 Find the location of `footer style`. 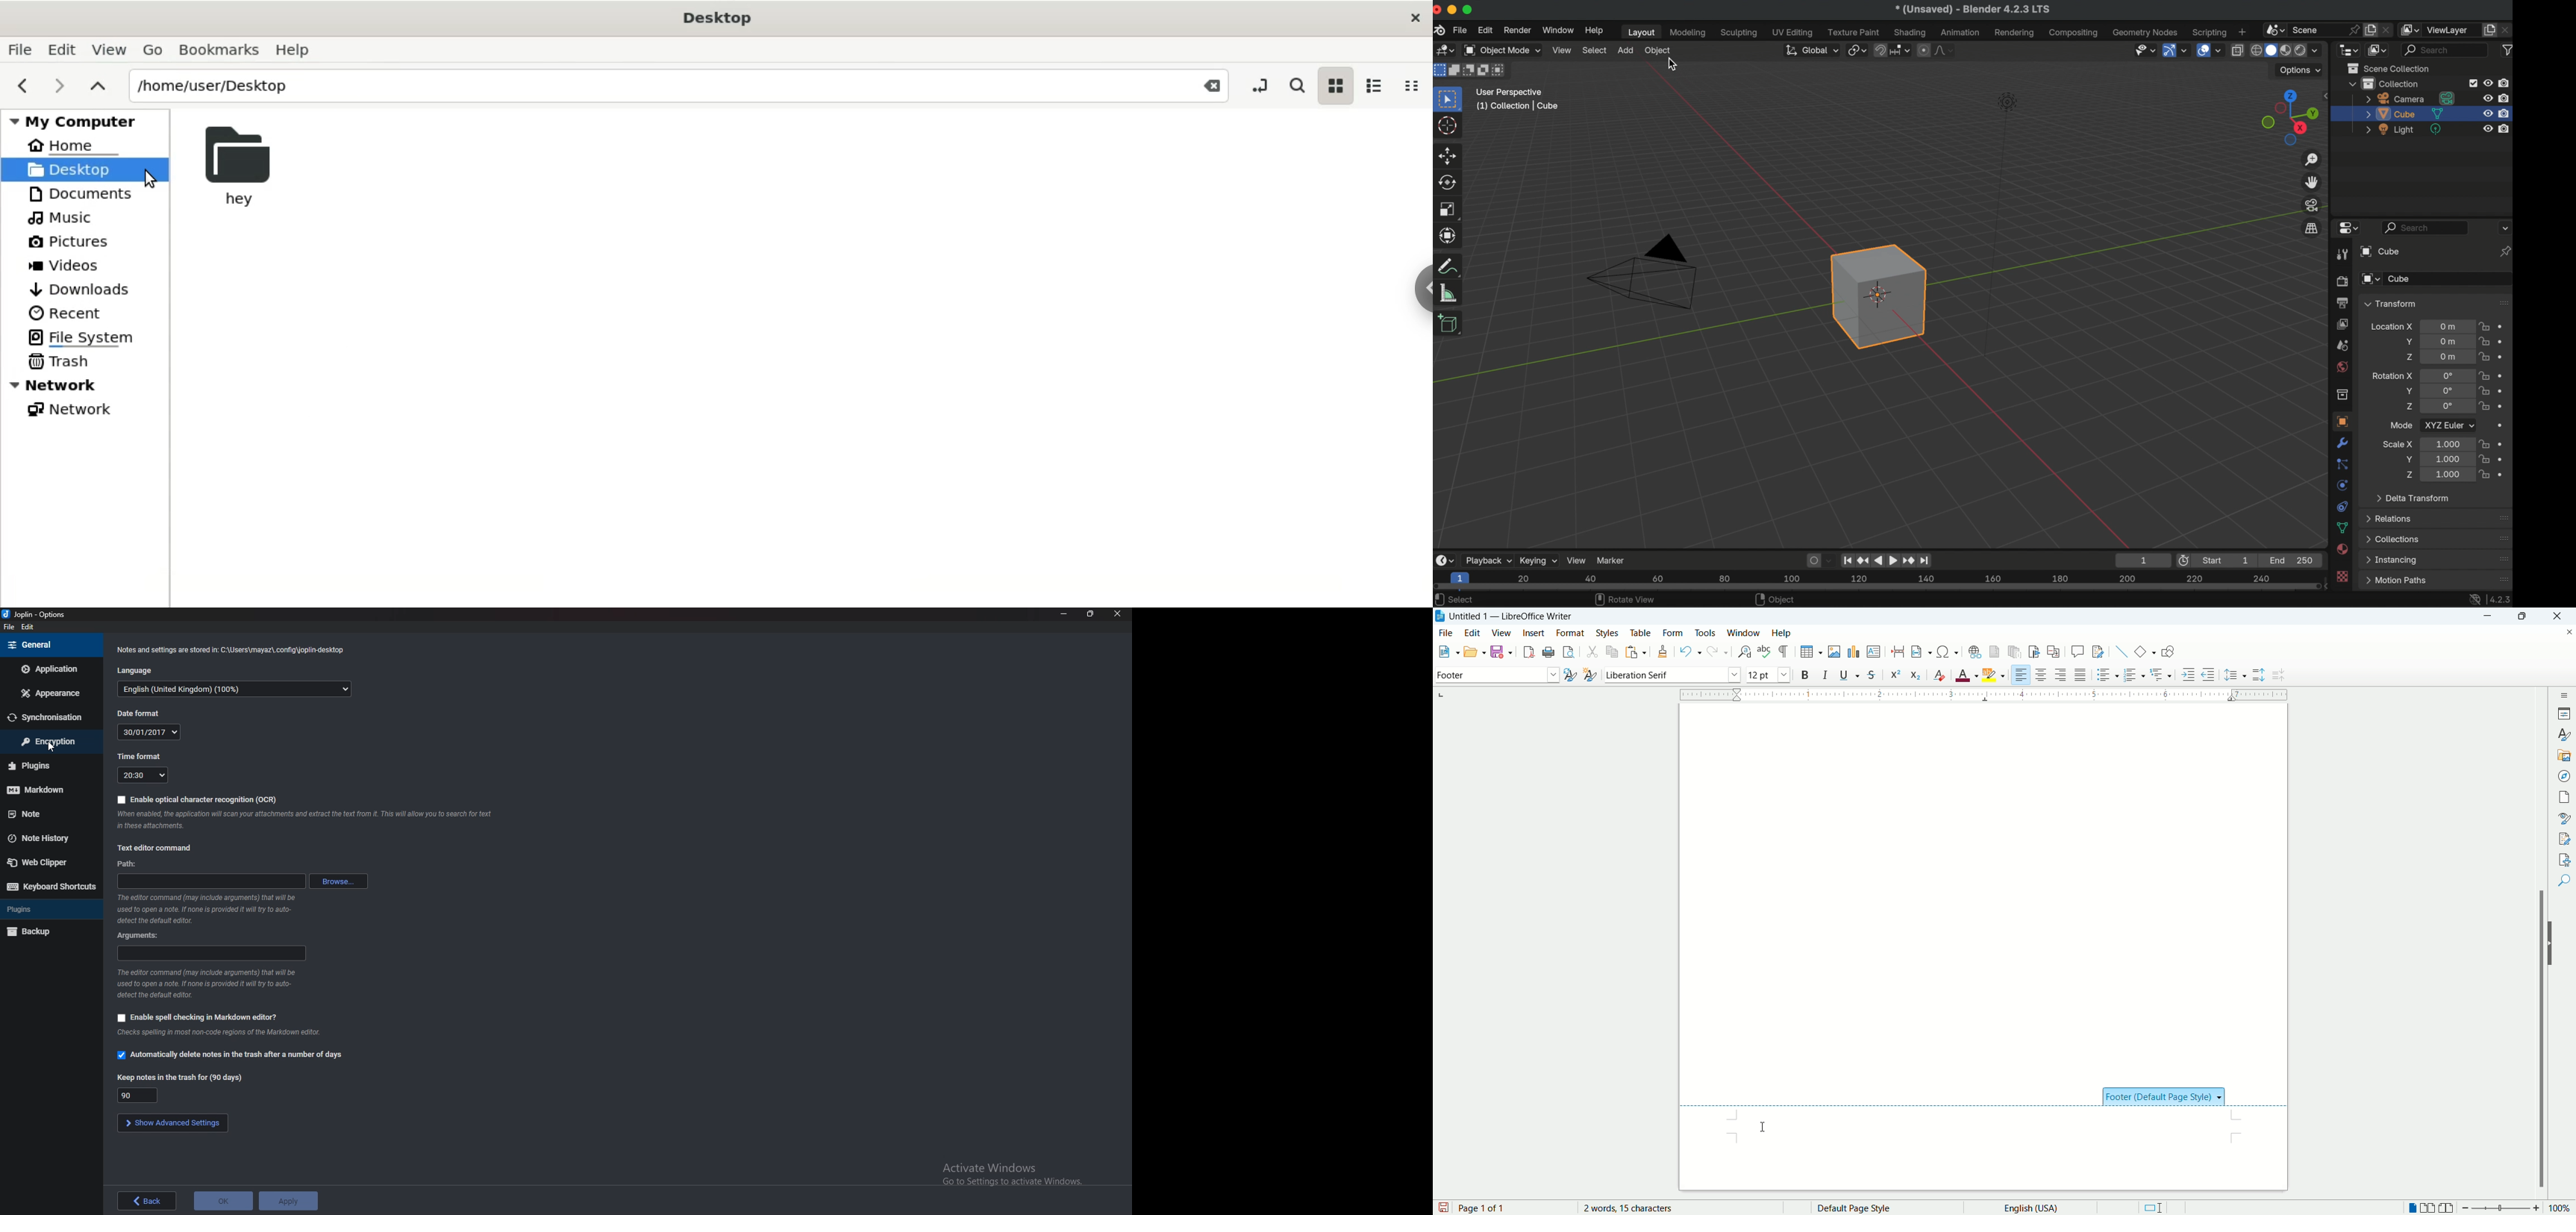

footer style is located at coordinates (2164, 1096).